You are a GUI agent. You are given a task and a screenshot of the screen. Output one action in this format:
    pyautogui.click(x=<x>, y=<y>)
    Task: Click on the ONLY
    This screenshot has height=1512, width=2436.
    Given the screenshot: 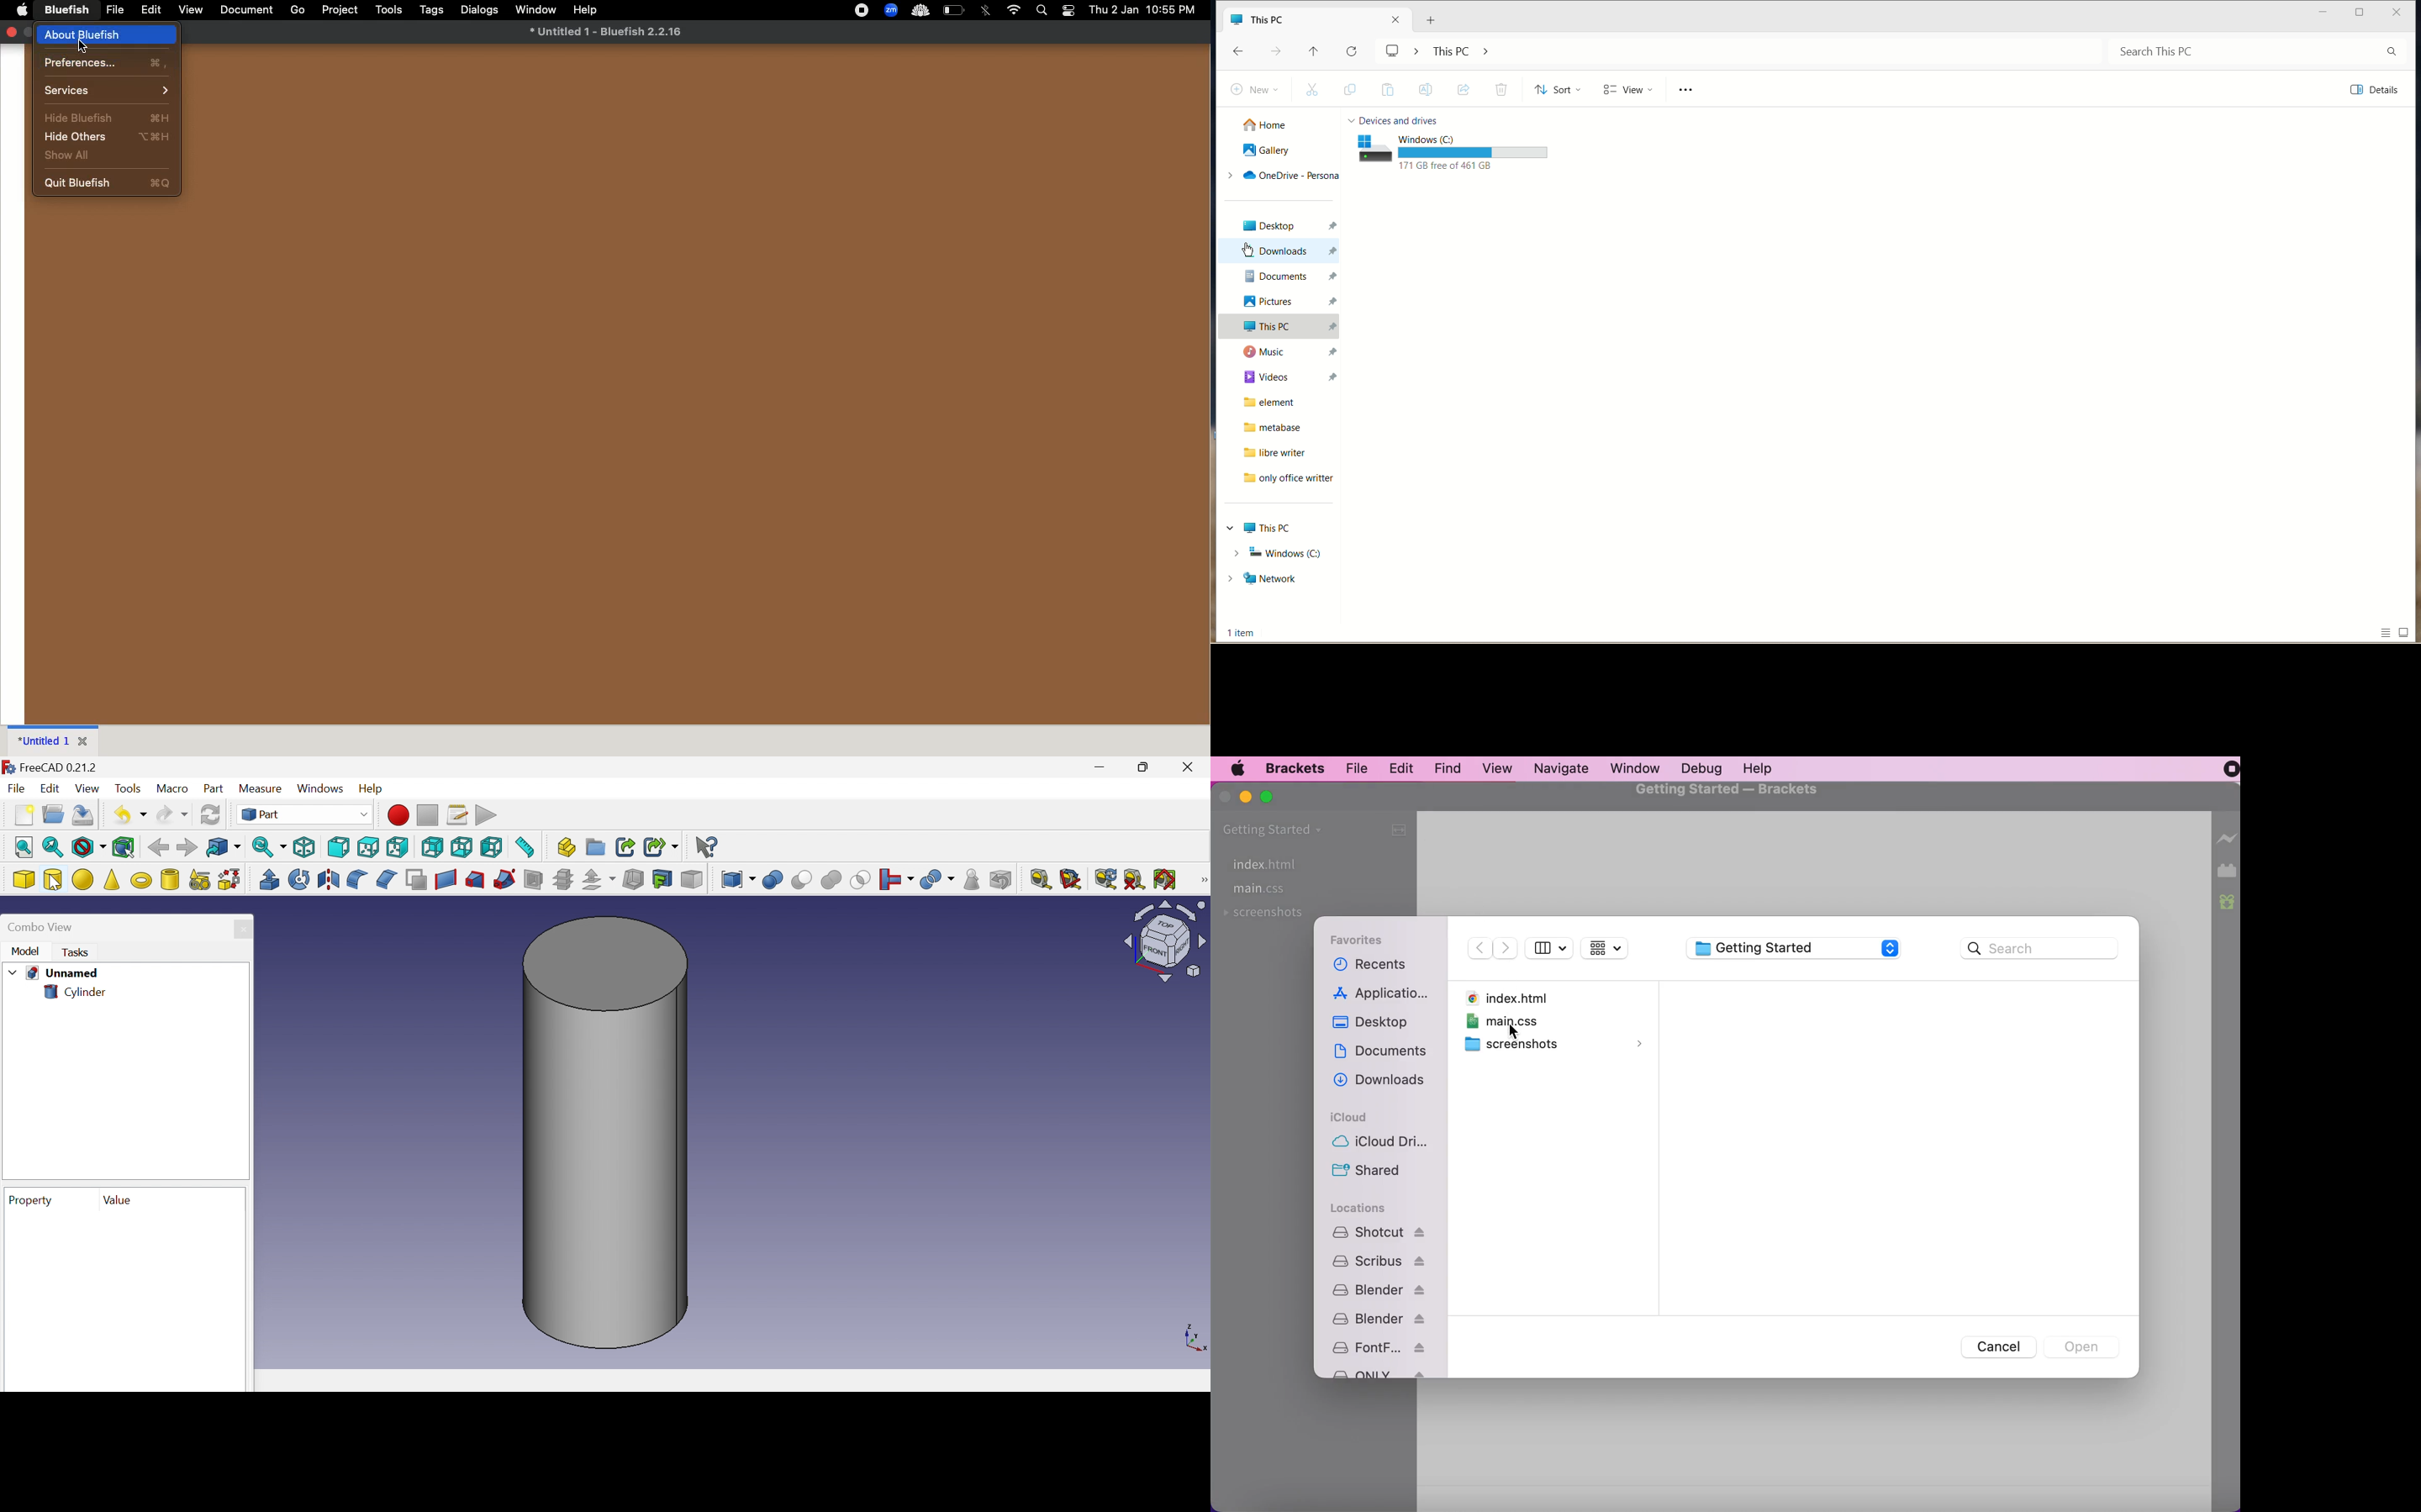 What is the action you would take?
    pyautogui.click(x=1378, y=1374)
    